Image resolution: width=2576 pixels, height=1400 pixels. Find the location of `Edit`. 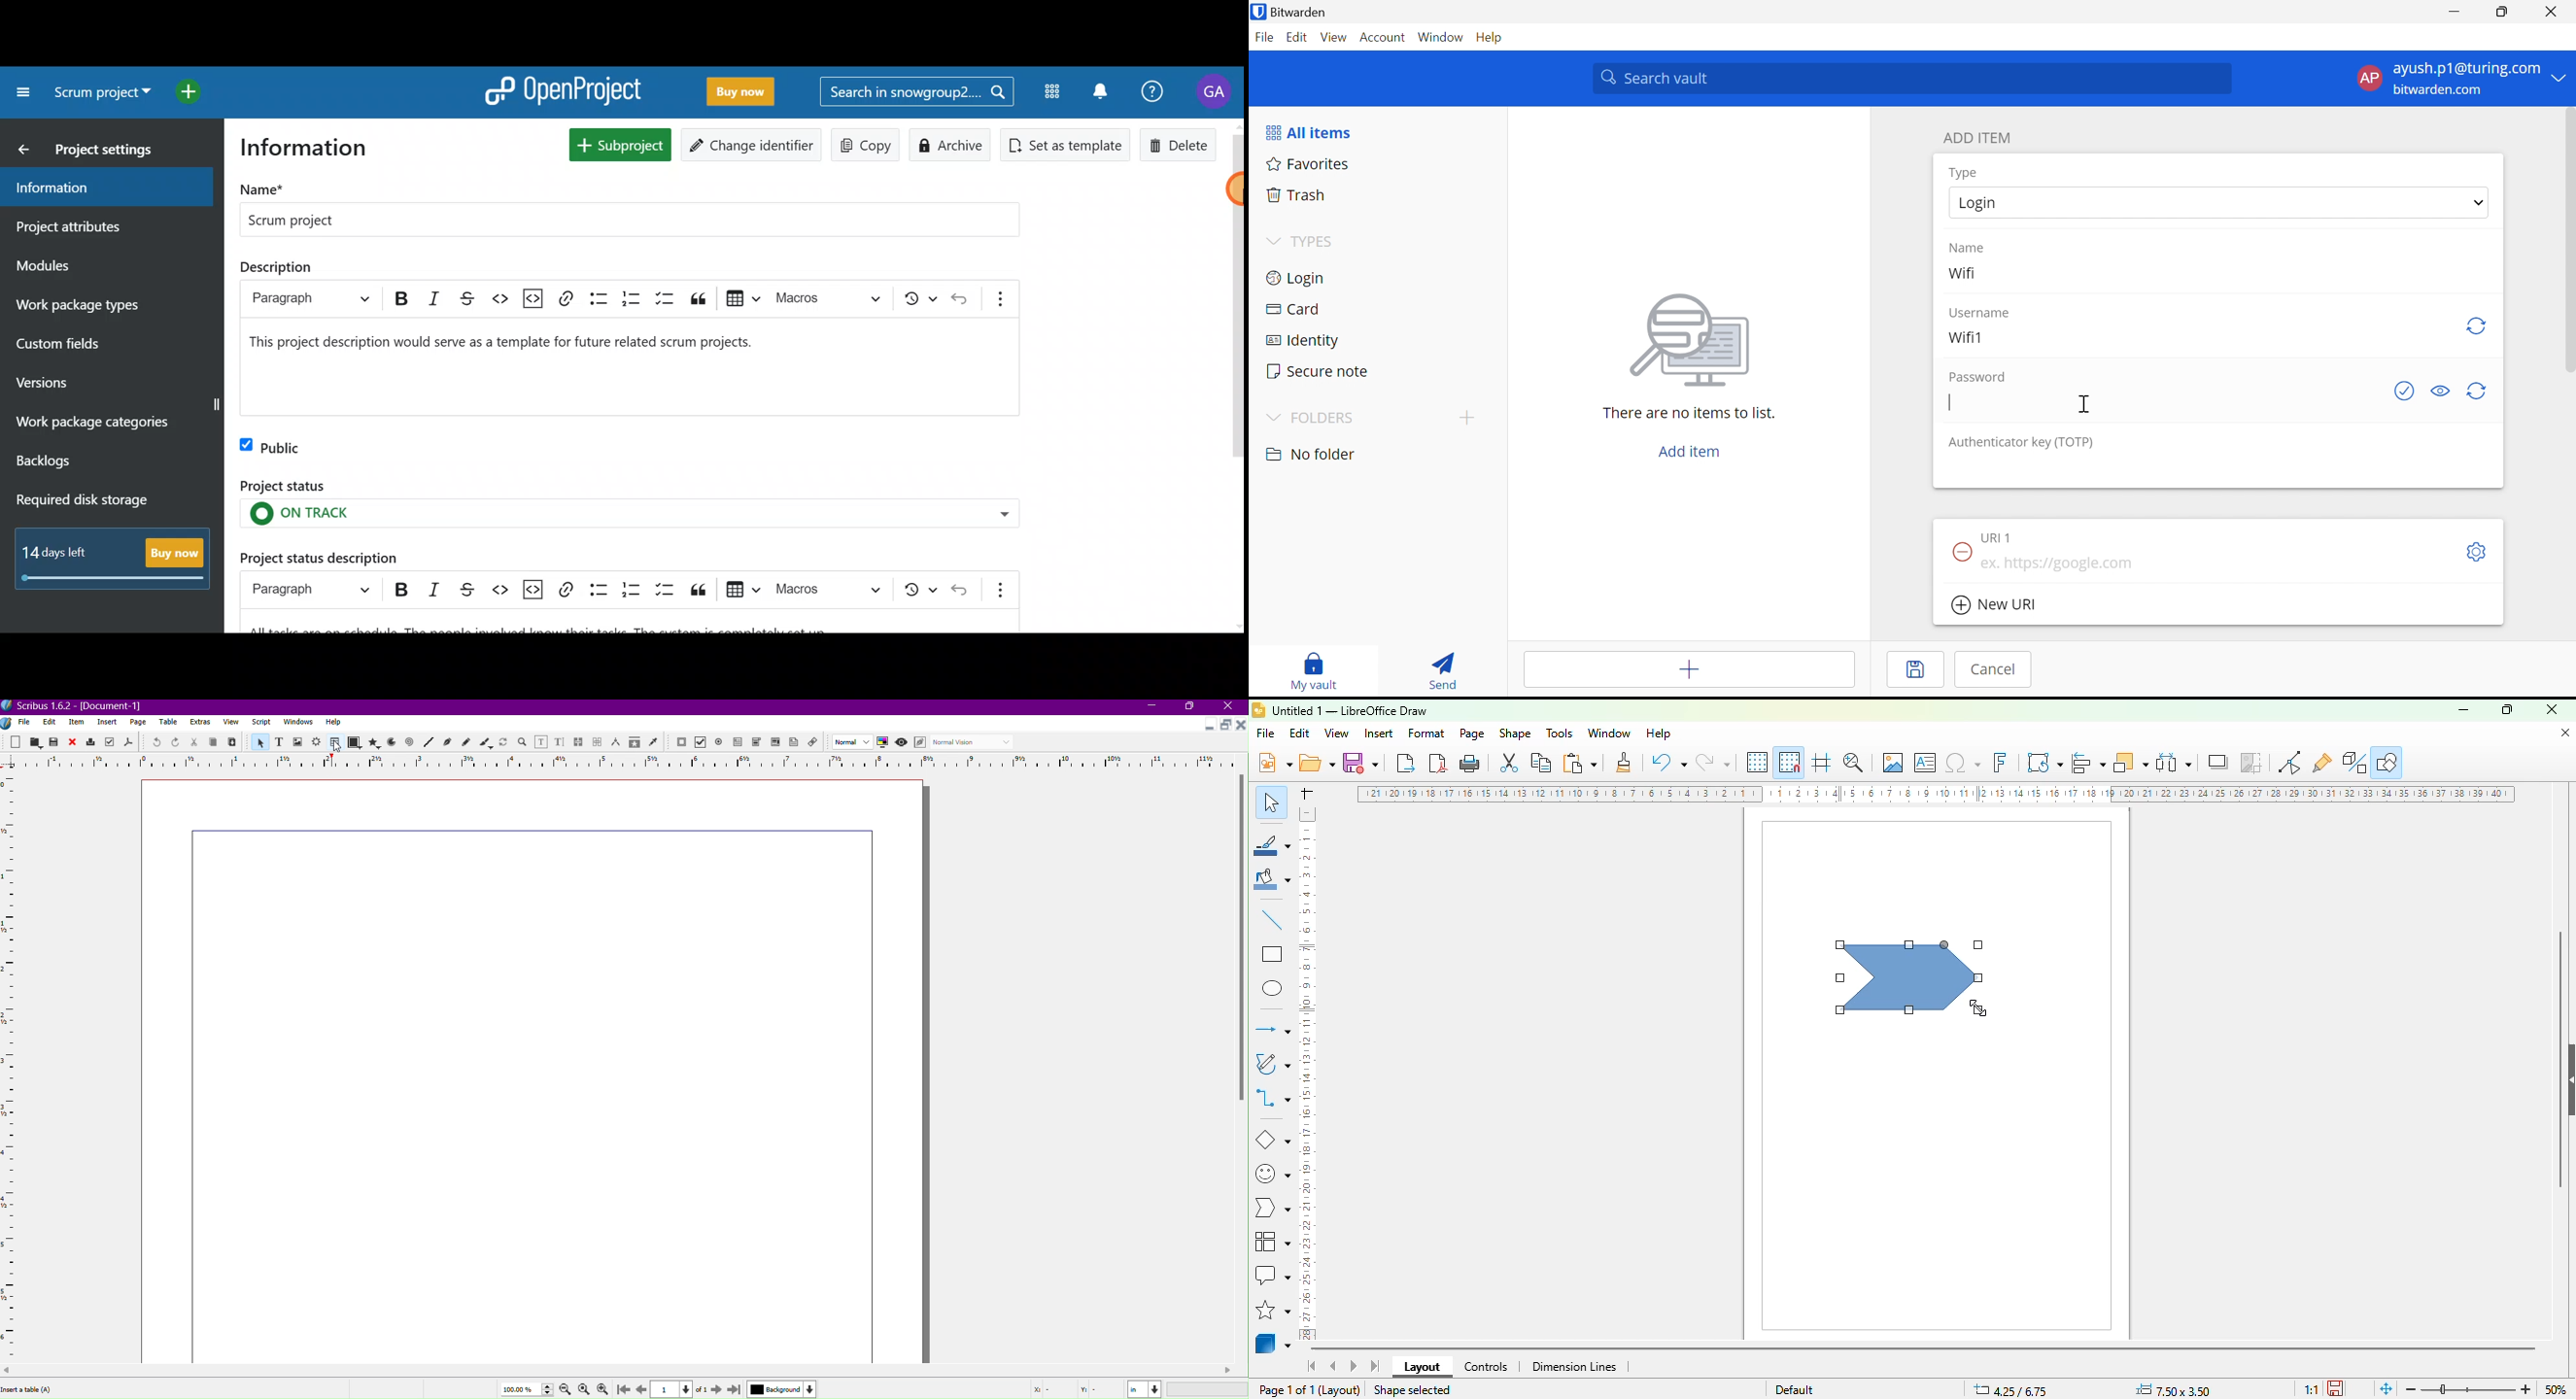

Edit is located at coordinates (49, 722).